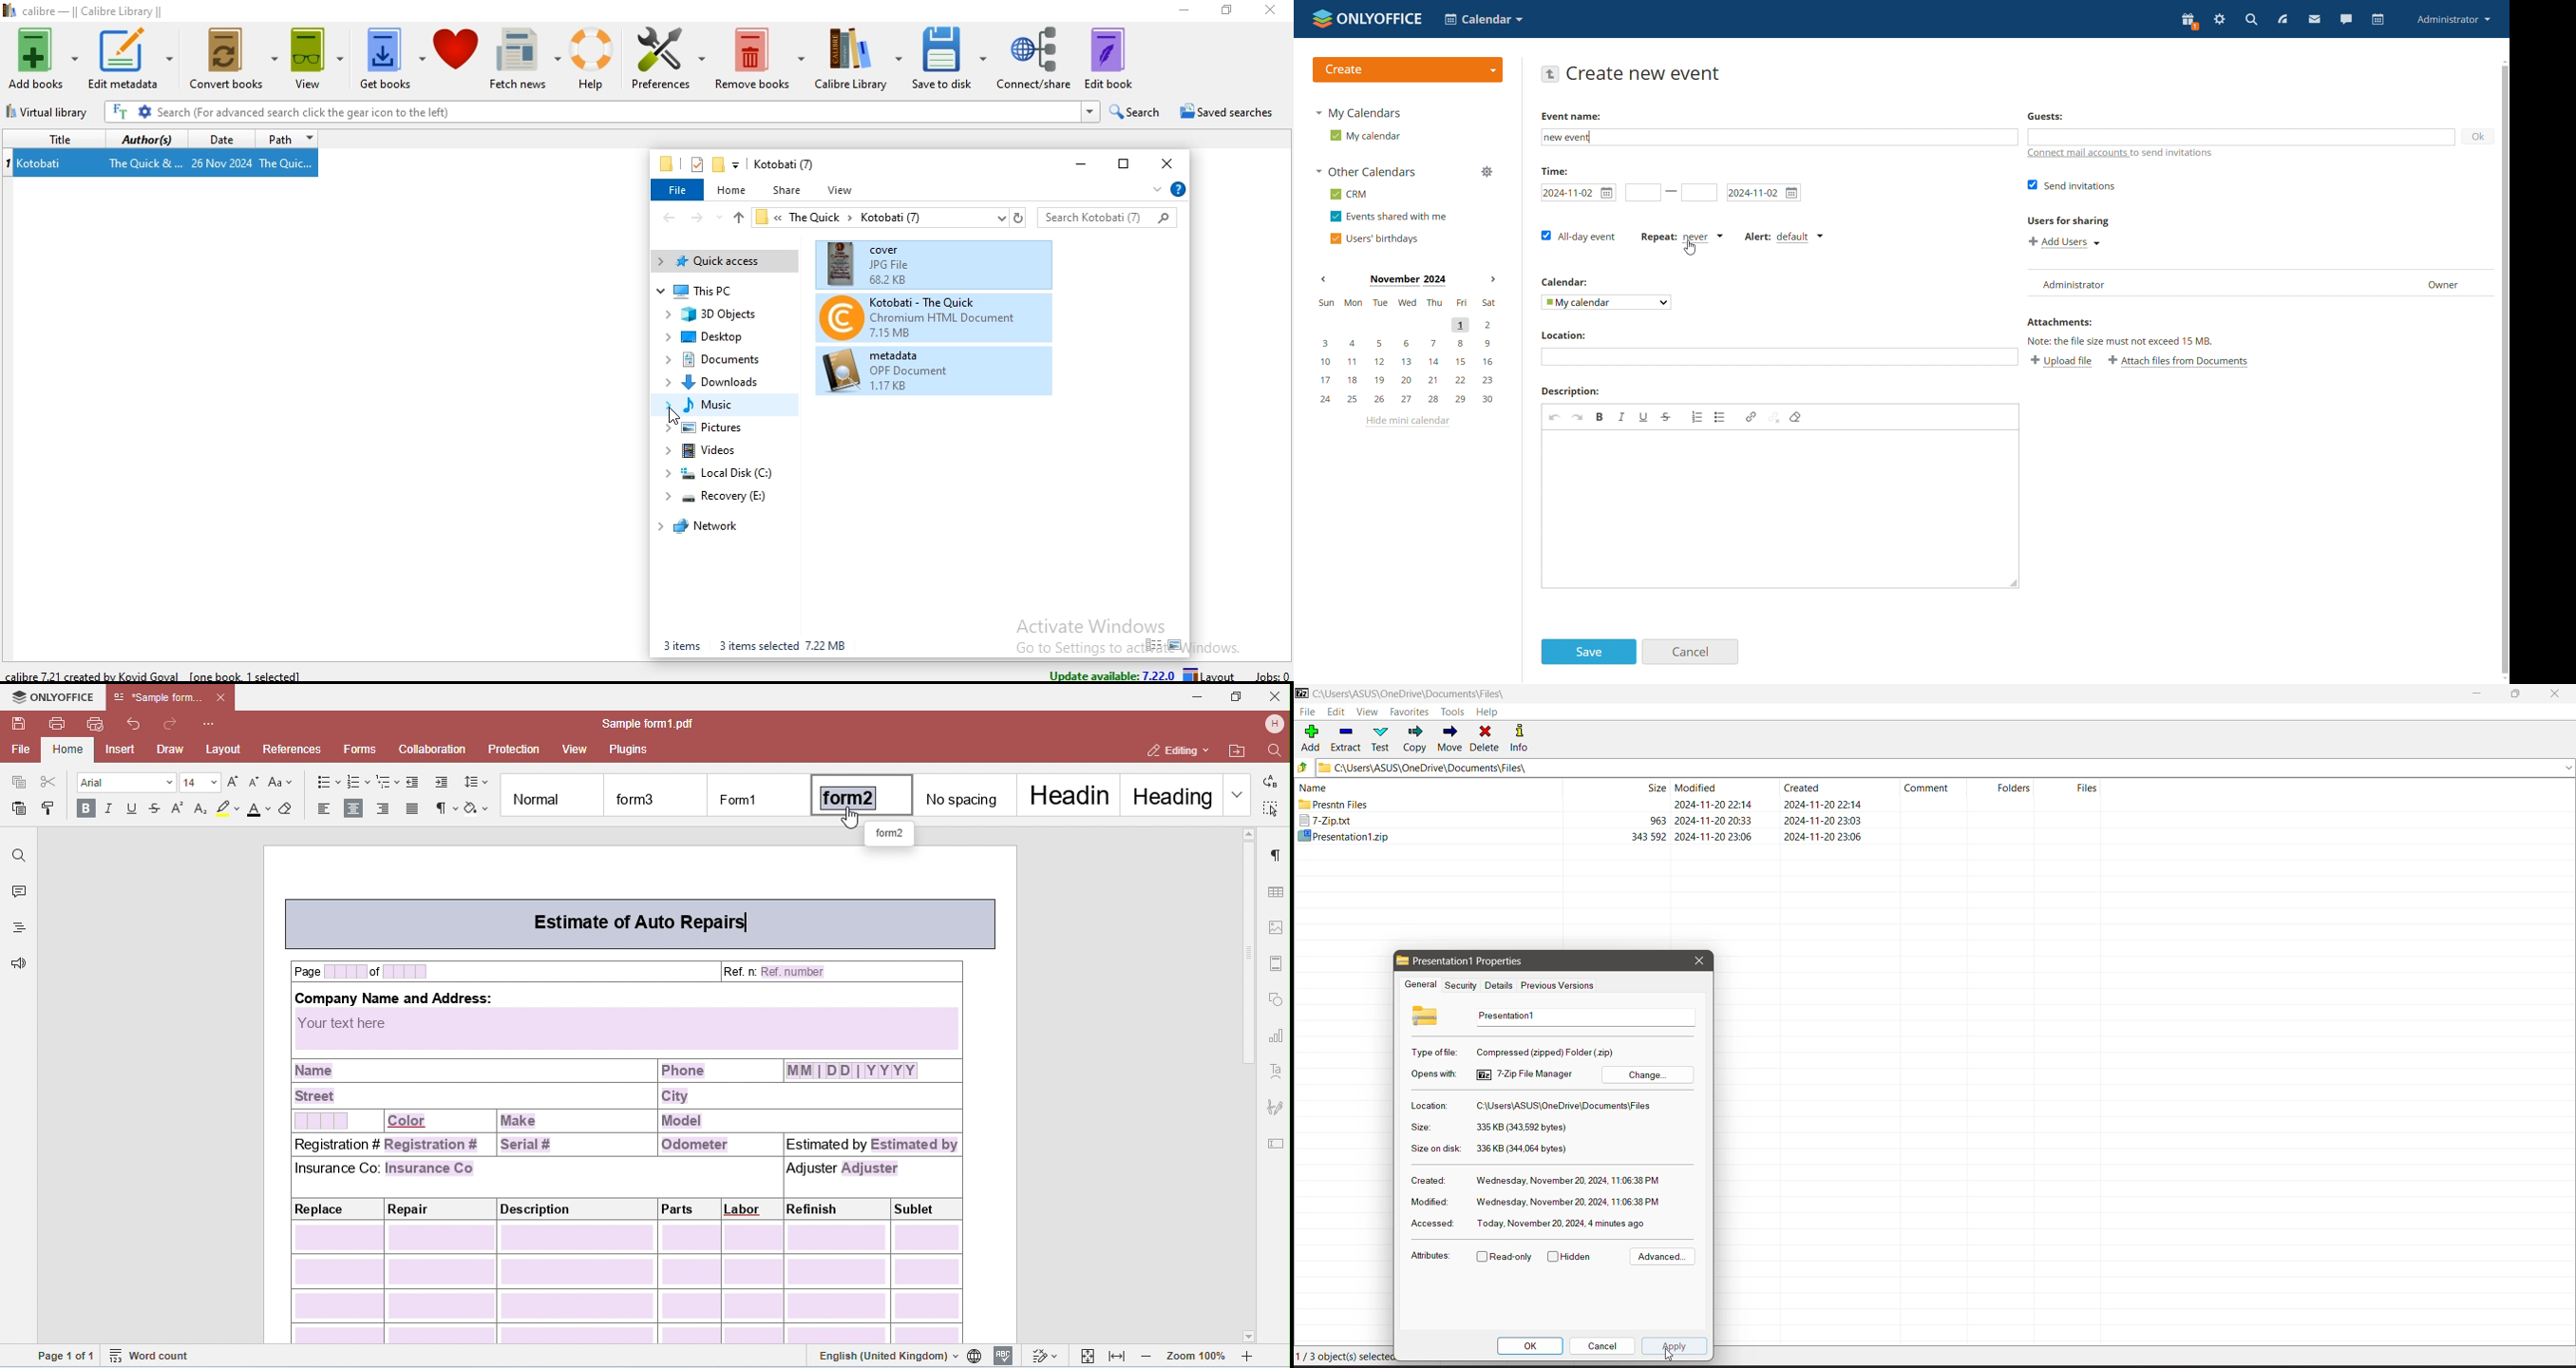  I want to click on home, so click(733, 188).